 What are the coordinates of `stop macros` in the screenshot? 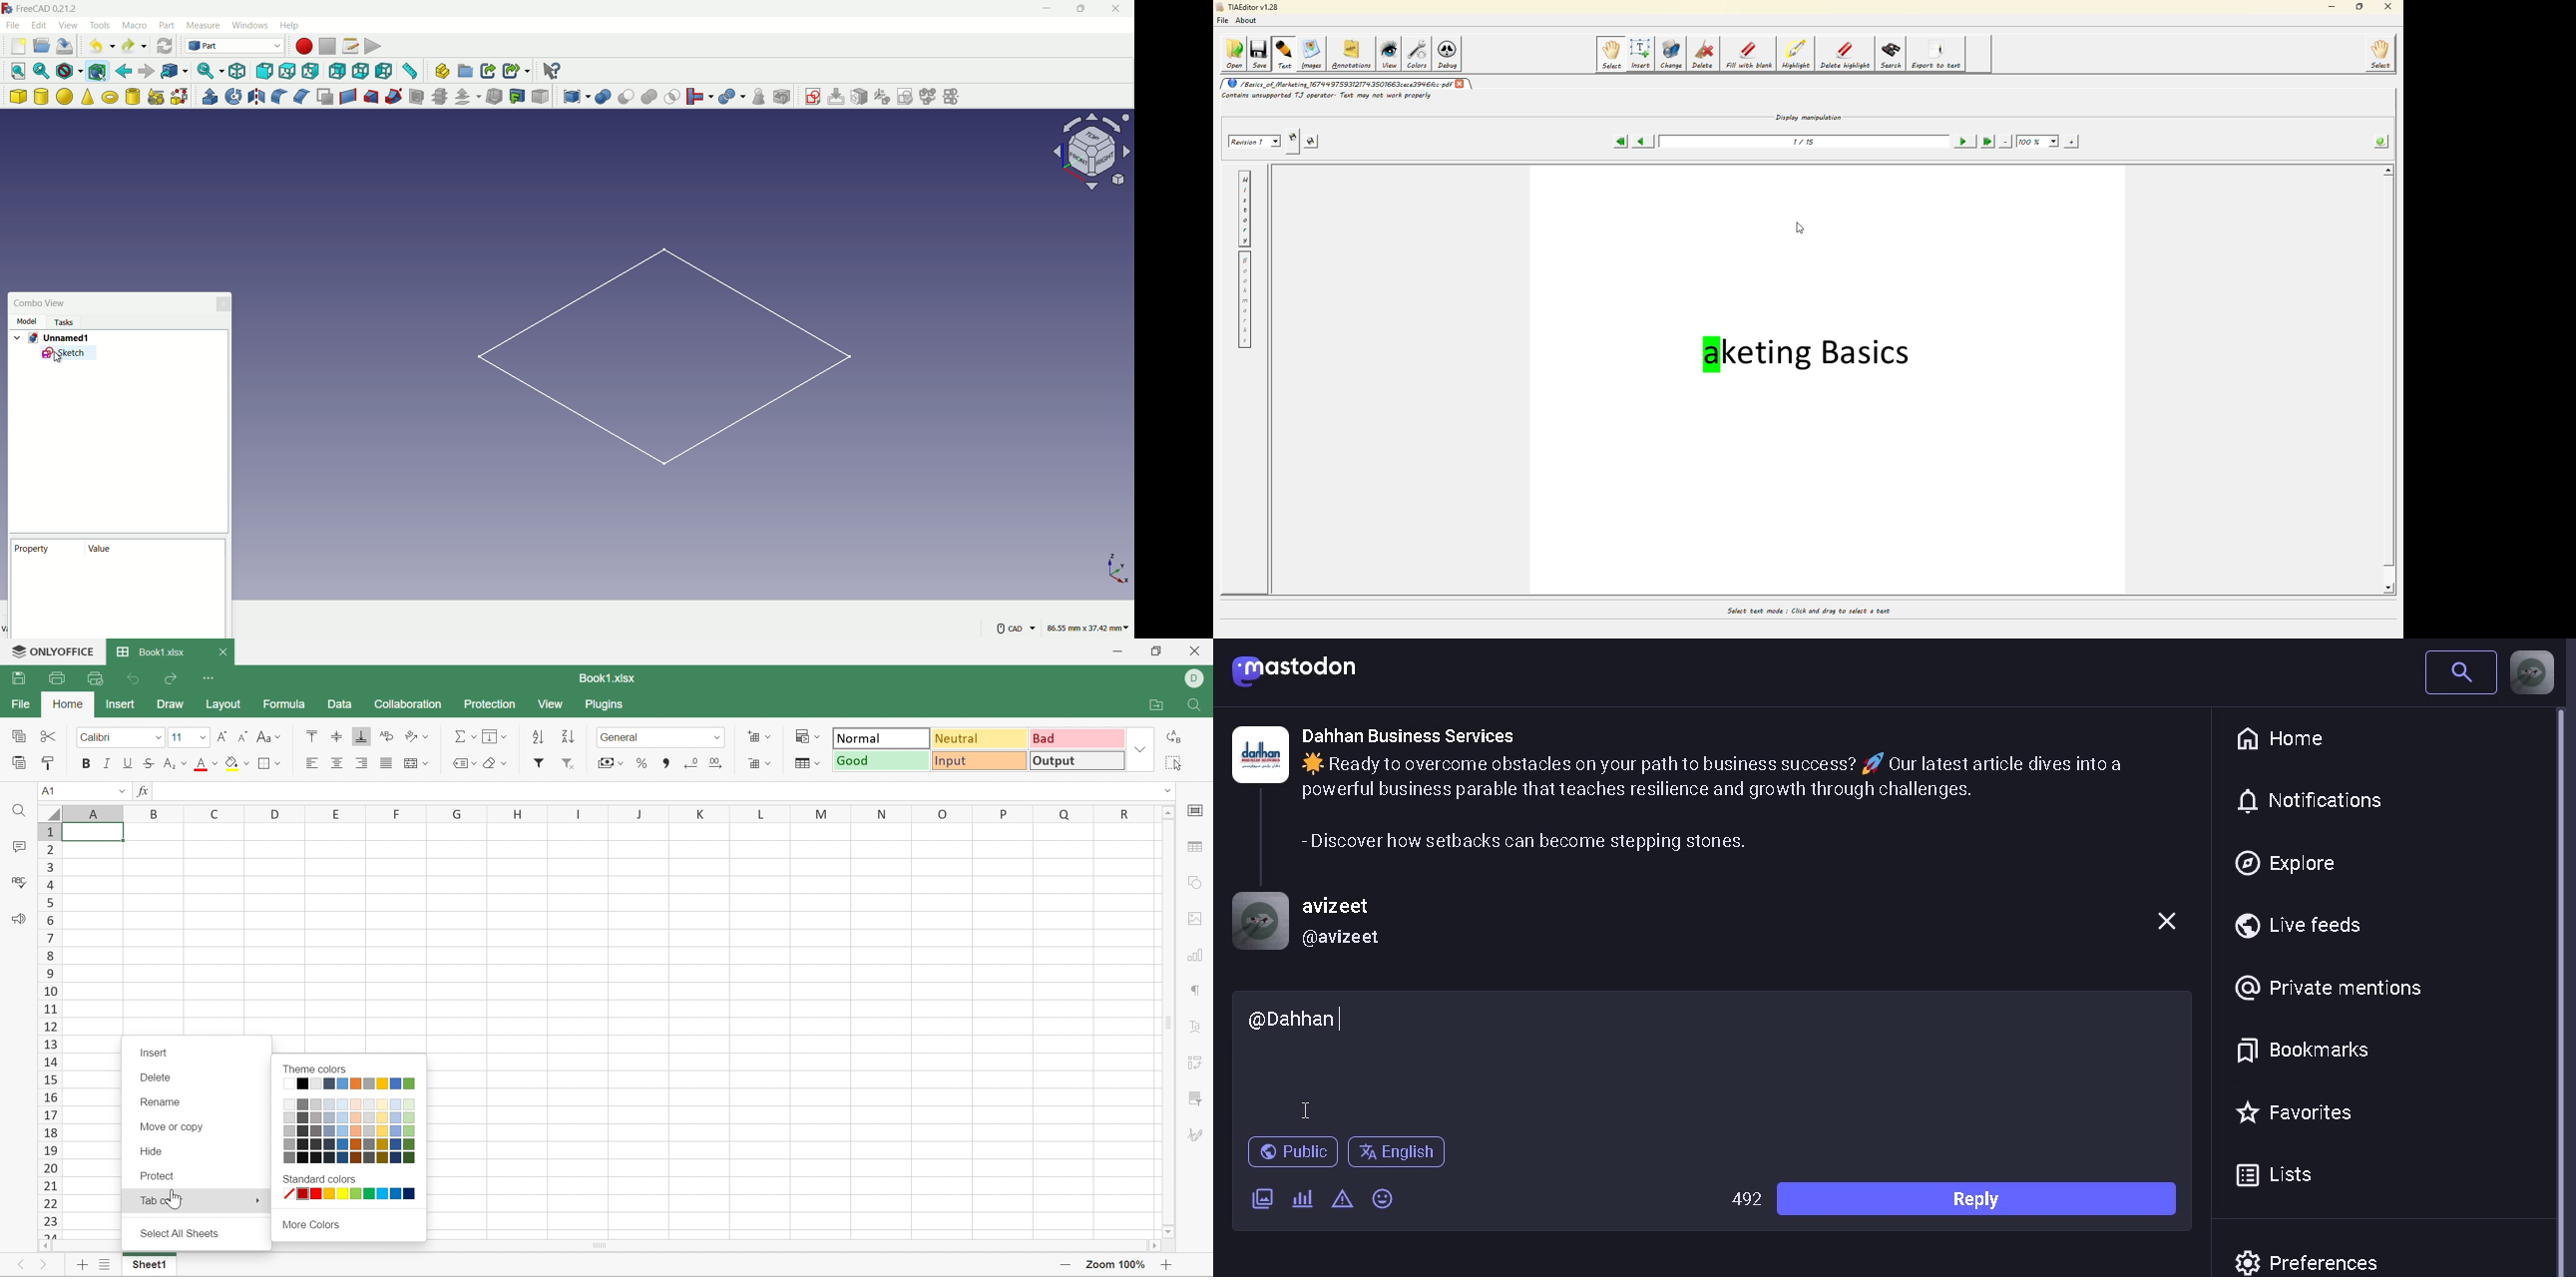 It's located at (328, 47).